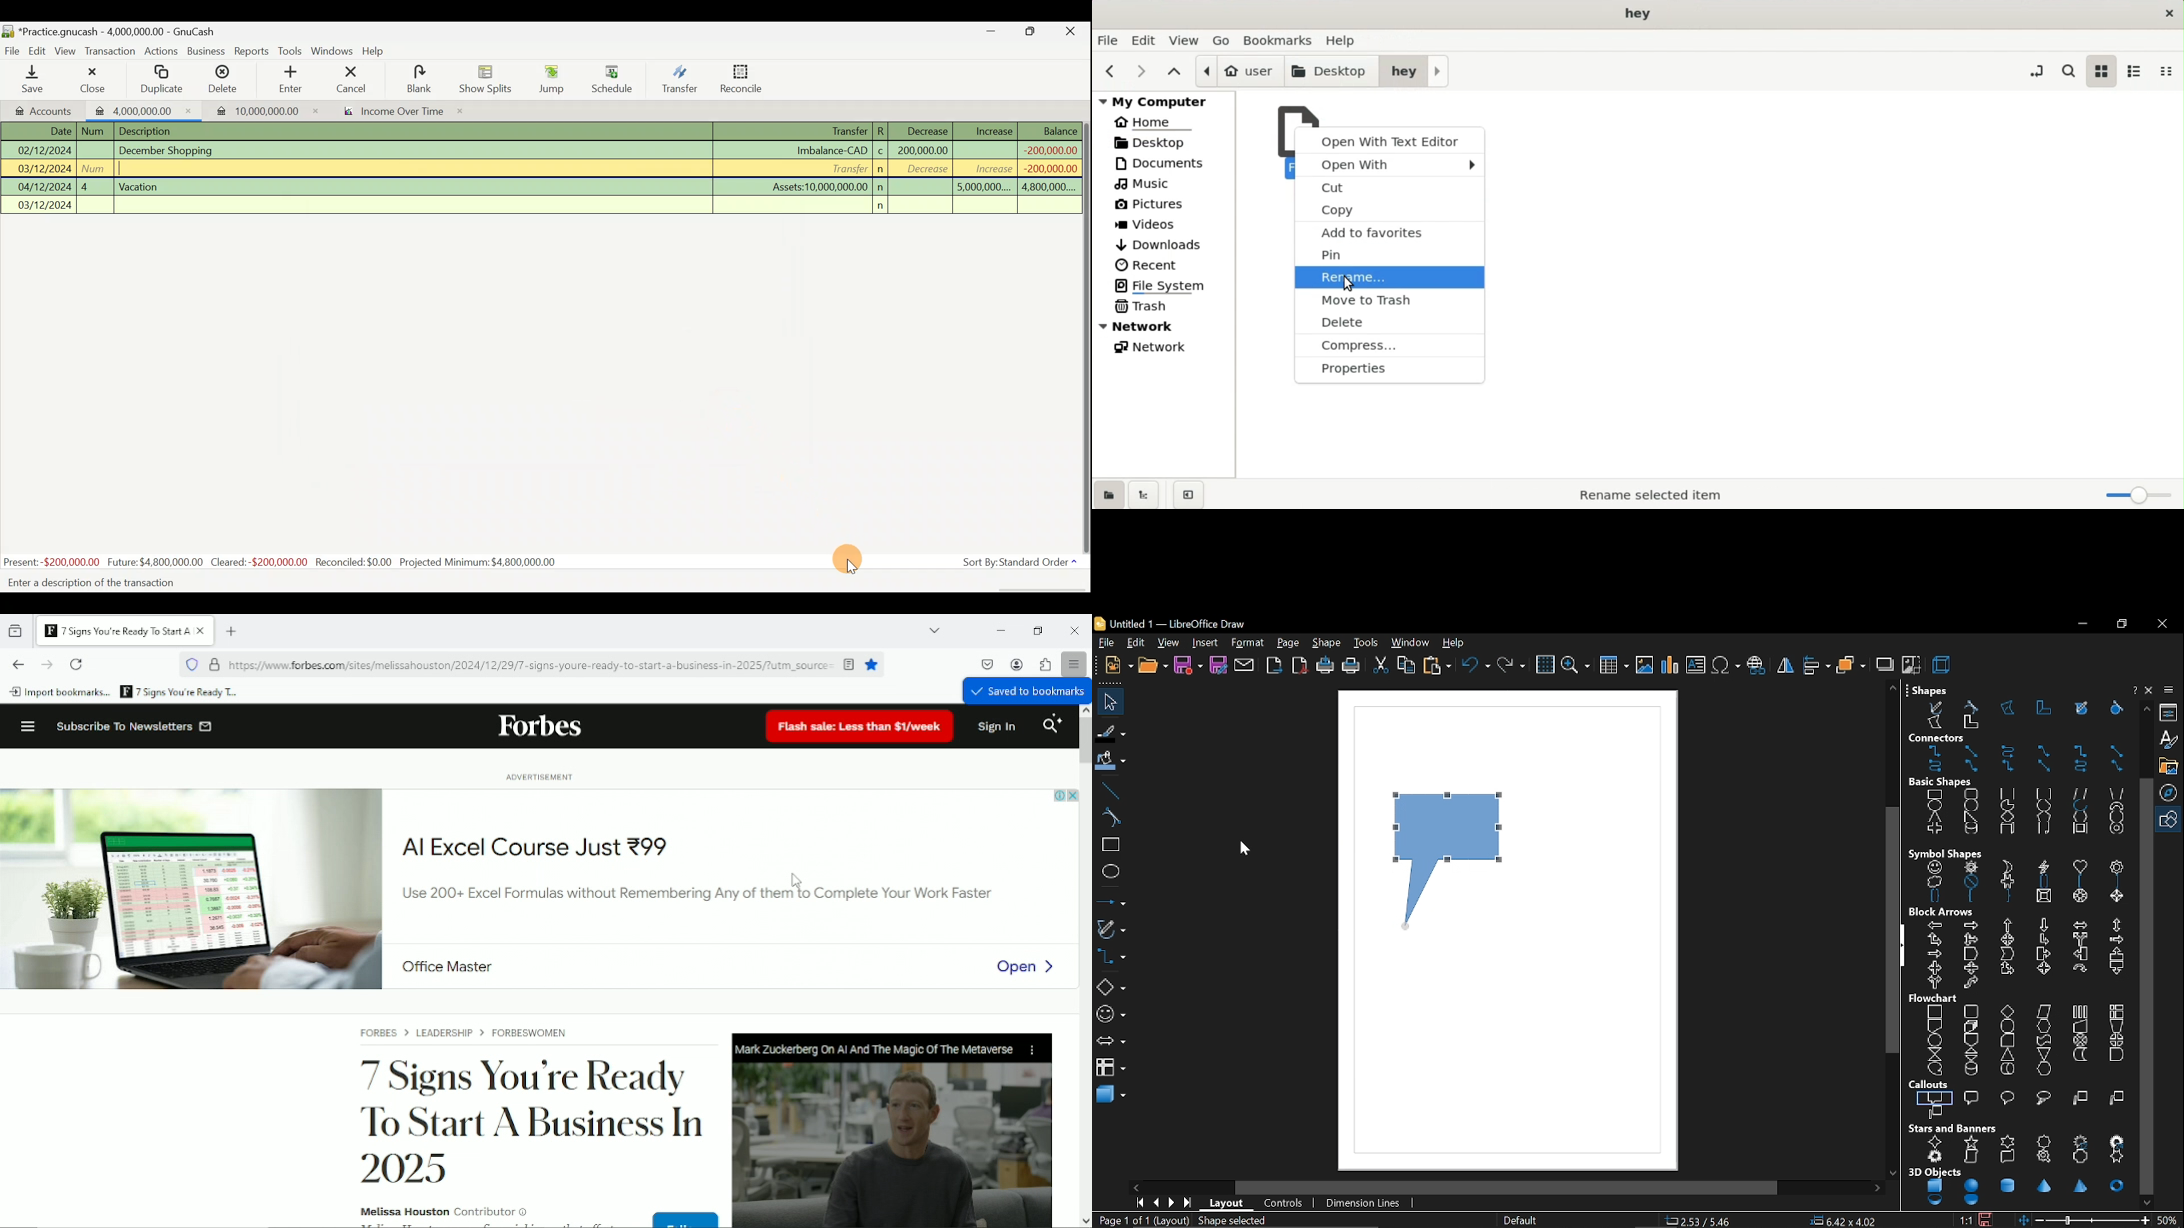 The image size is (2184, 1232). What do you see at coordinates (1971, 1185) in the screenshot?
I see `sphere` at bounding box center [1971, 1185].